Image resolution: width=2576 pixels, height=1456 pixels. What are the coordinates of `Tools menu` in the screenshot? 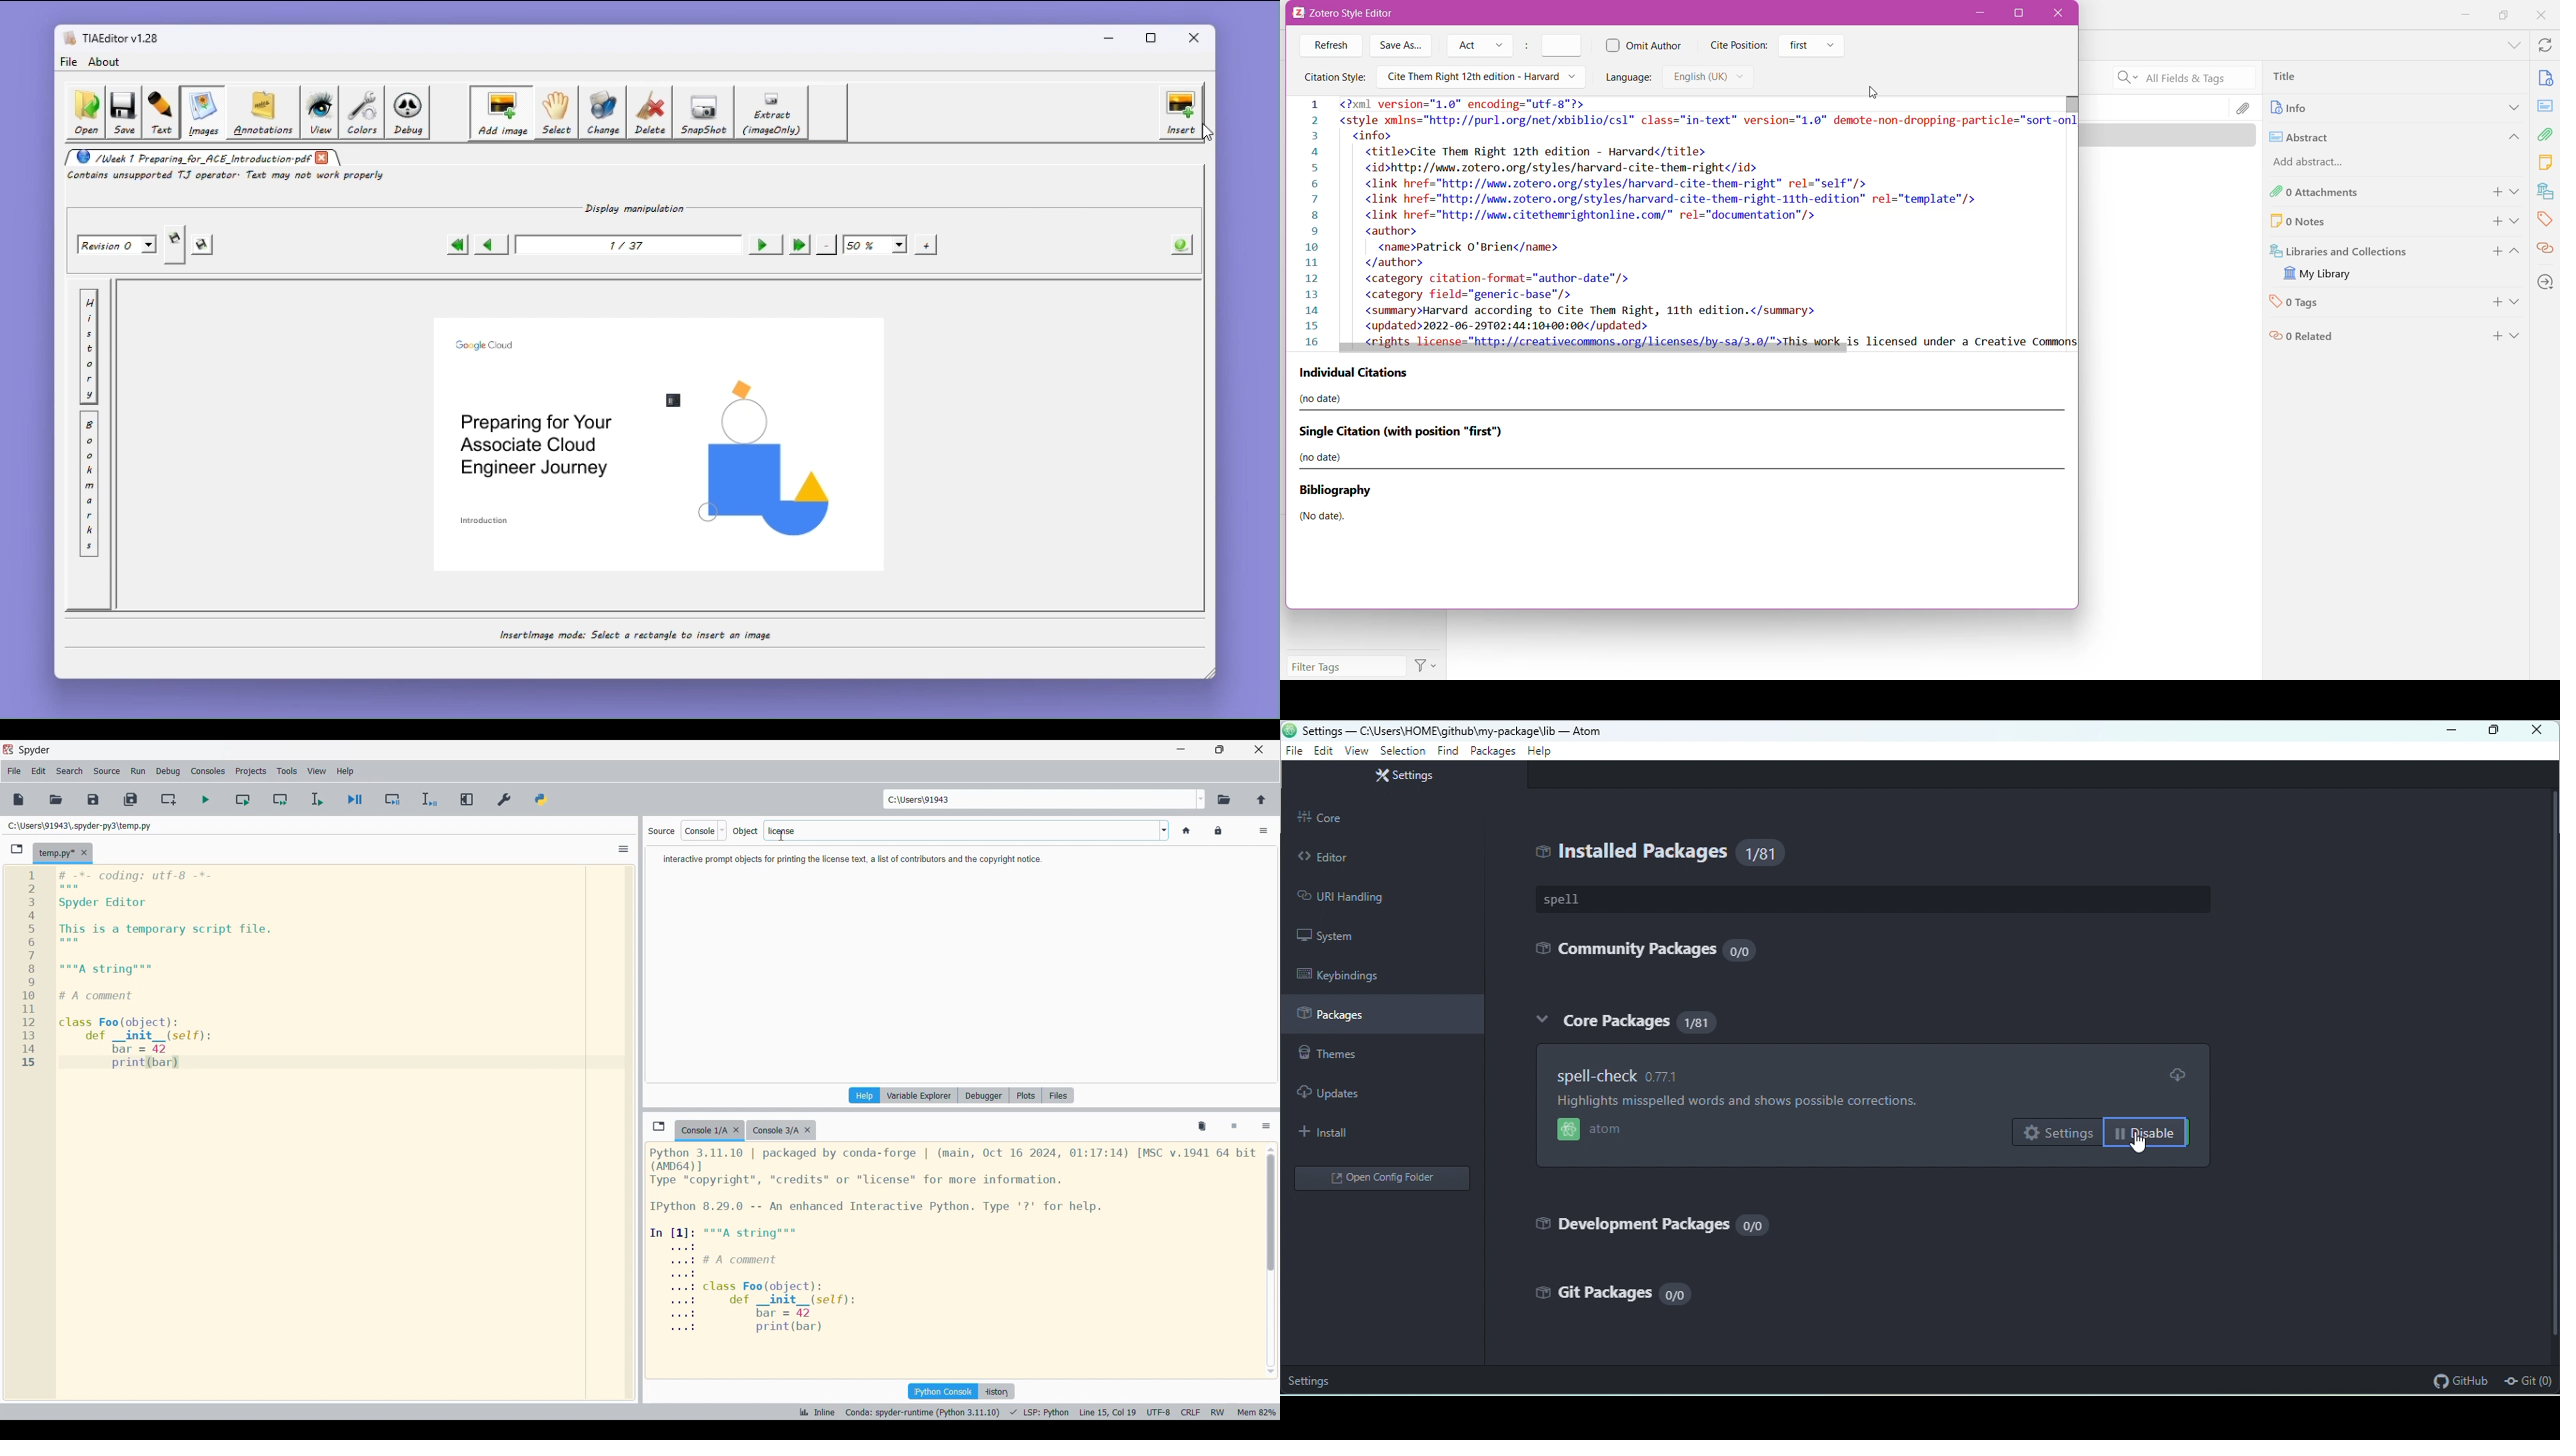 It's located at (287, 771).